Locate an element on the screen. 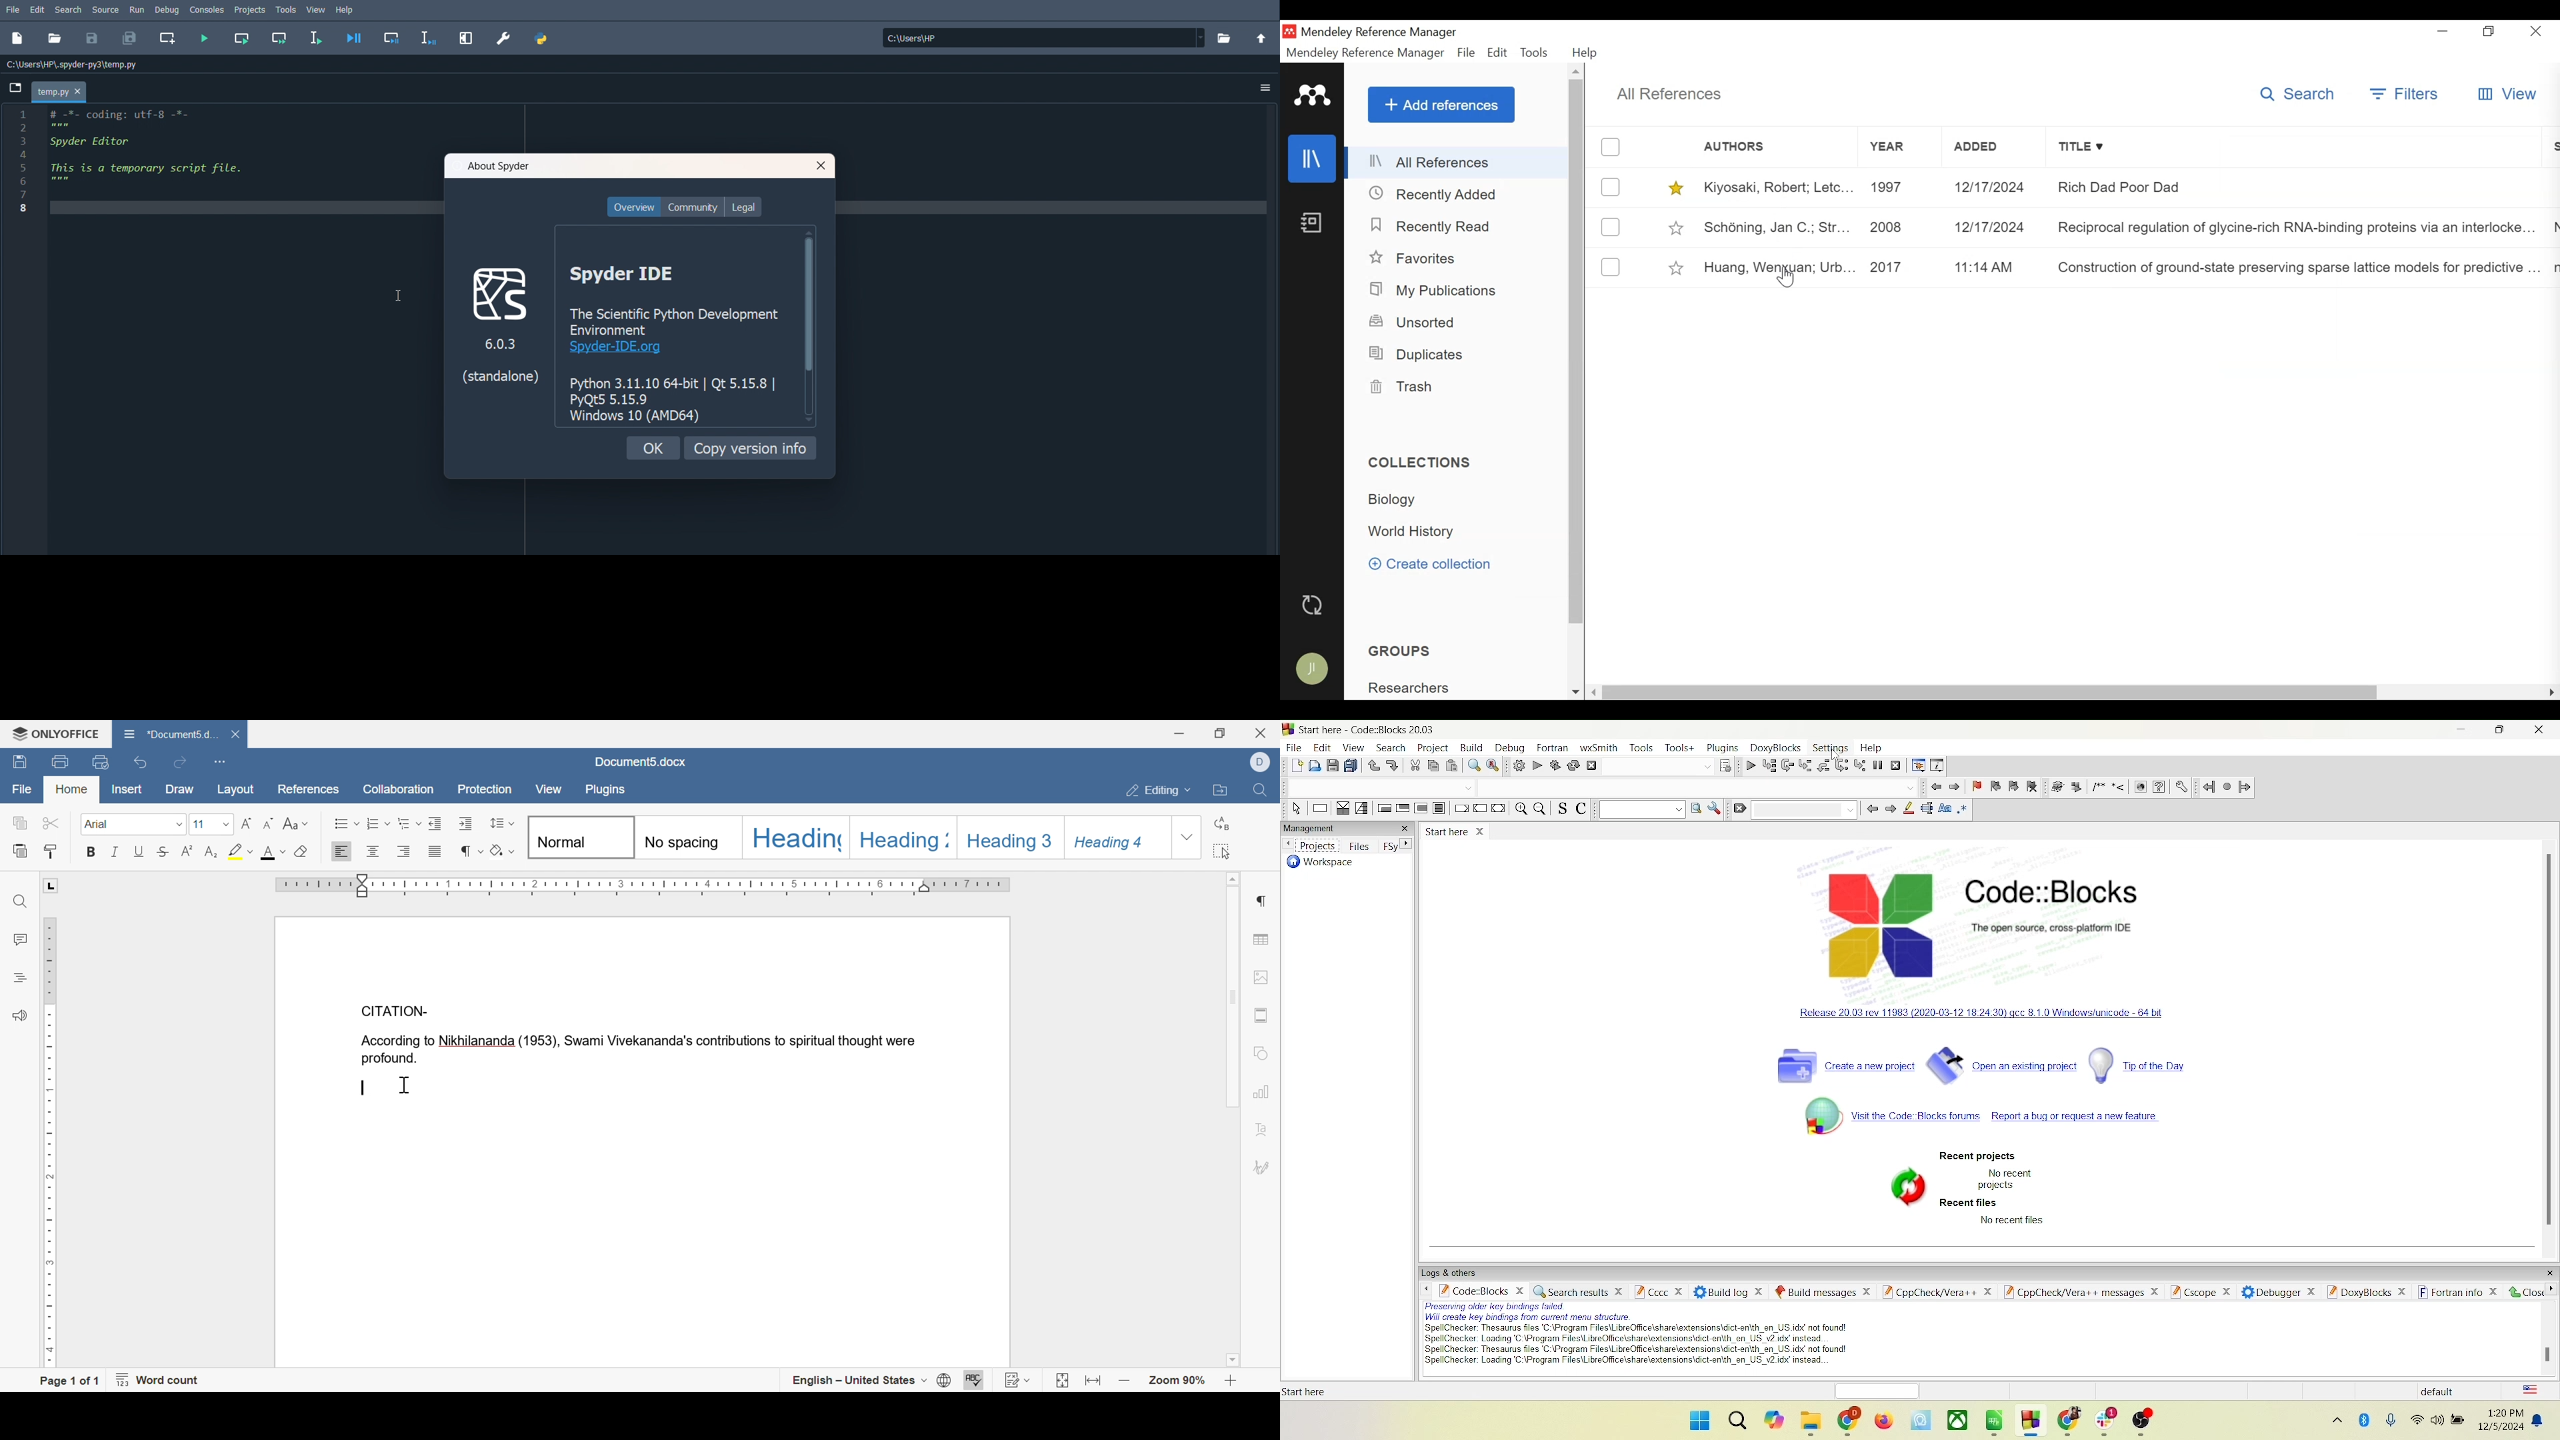 Image resolution: width=2576 pixels, height=1456 pixels. undo is located at coordinates (1373, 766).